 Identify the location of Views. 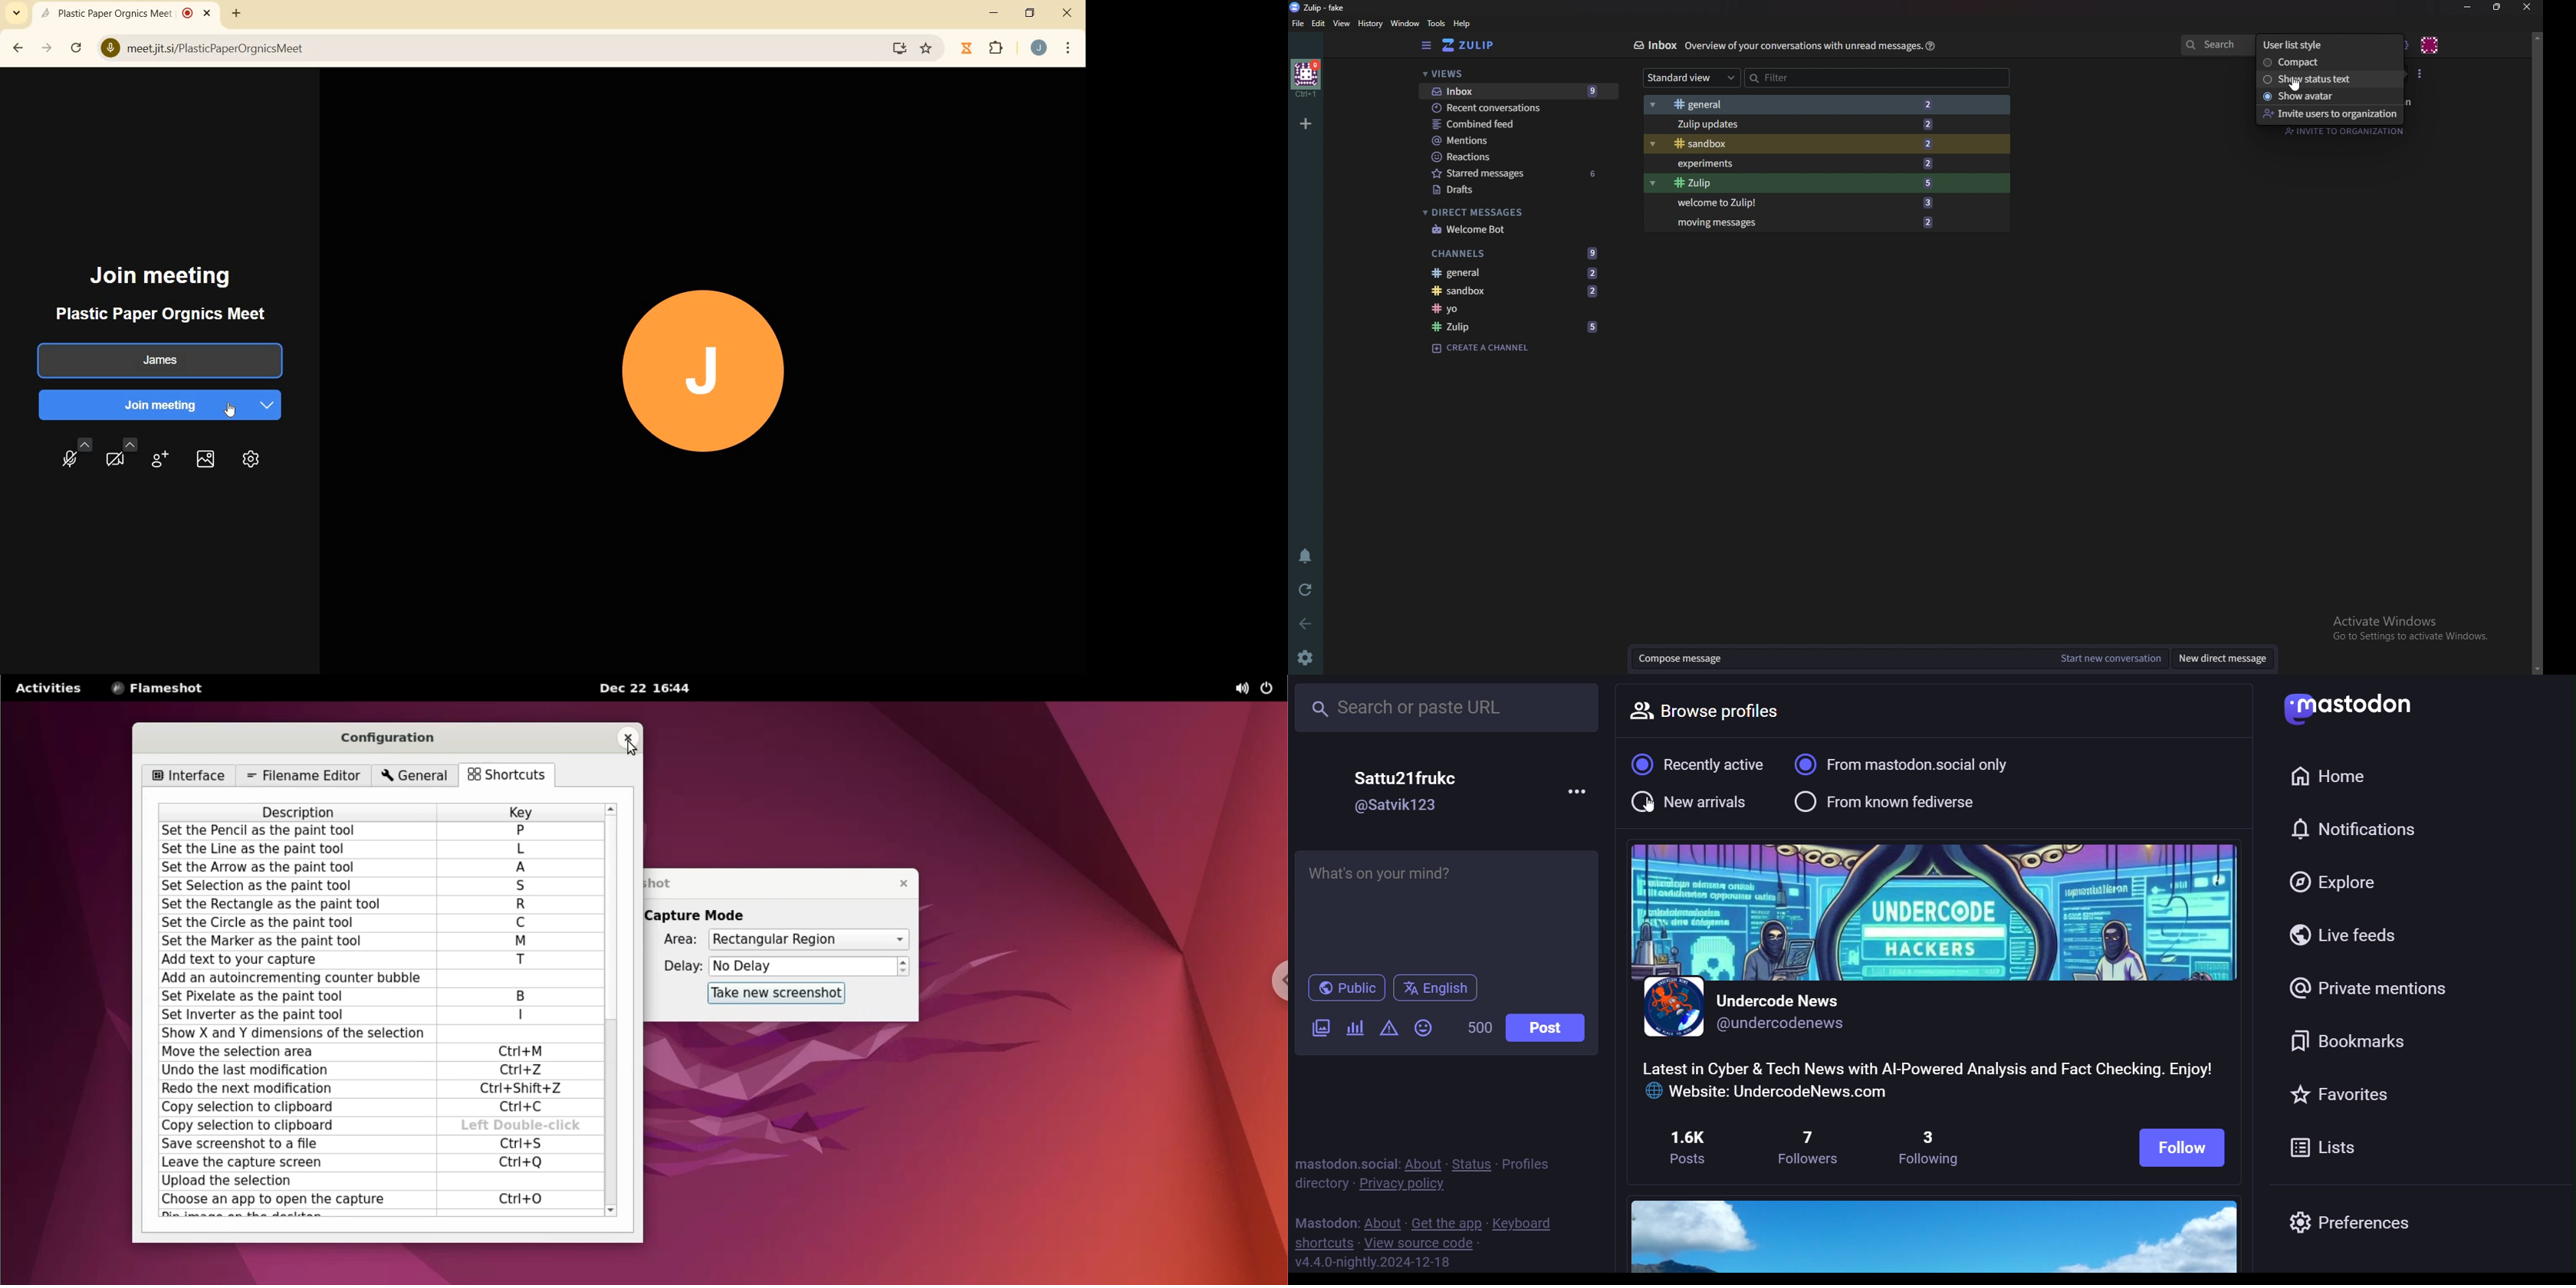
(1511, 75).